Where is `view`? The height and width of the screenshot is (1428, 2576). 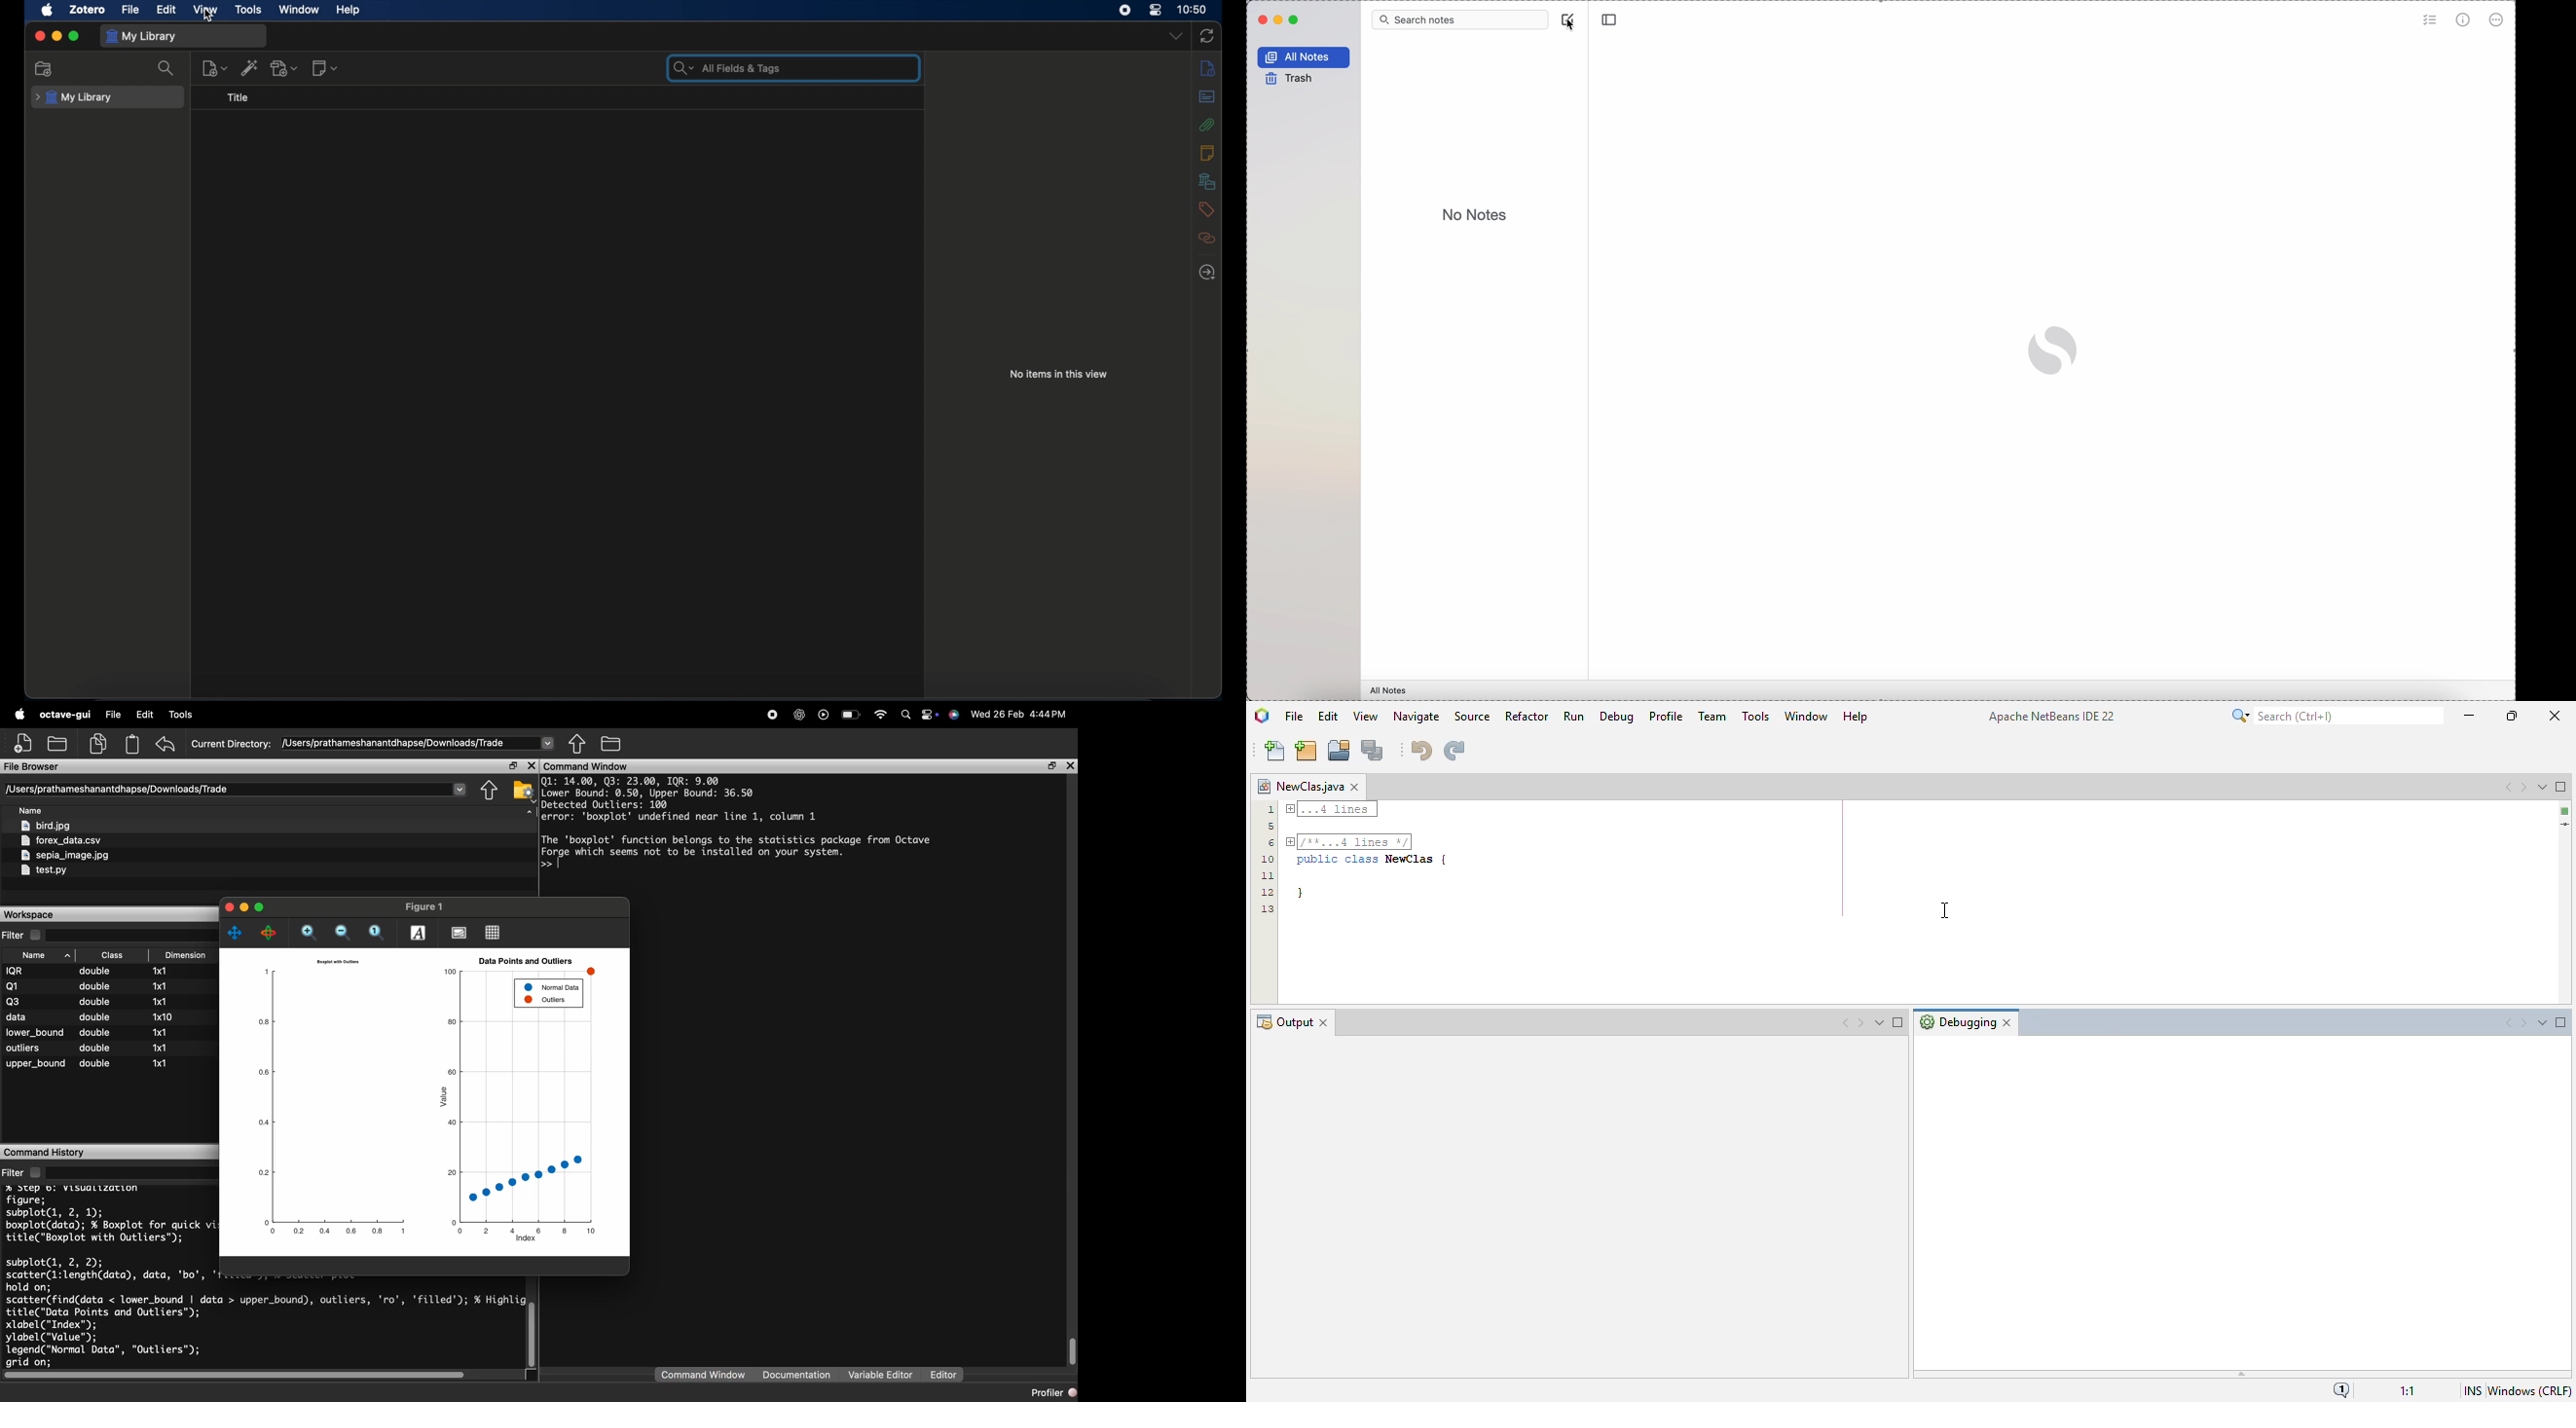
view is located at coordinates (206, 10).